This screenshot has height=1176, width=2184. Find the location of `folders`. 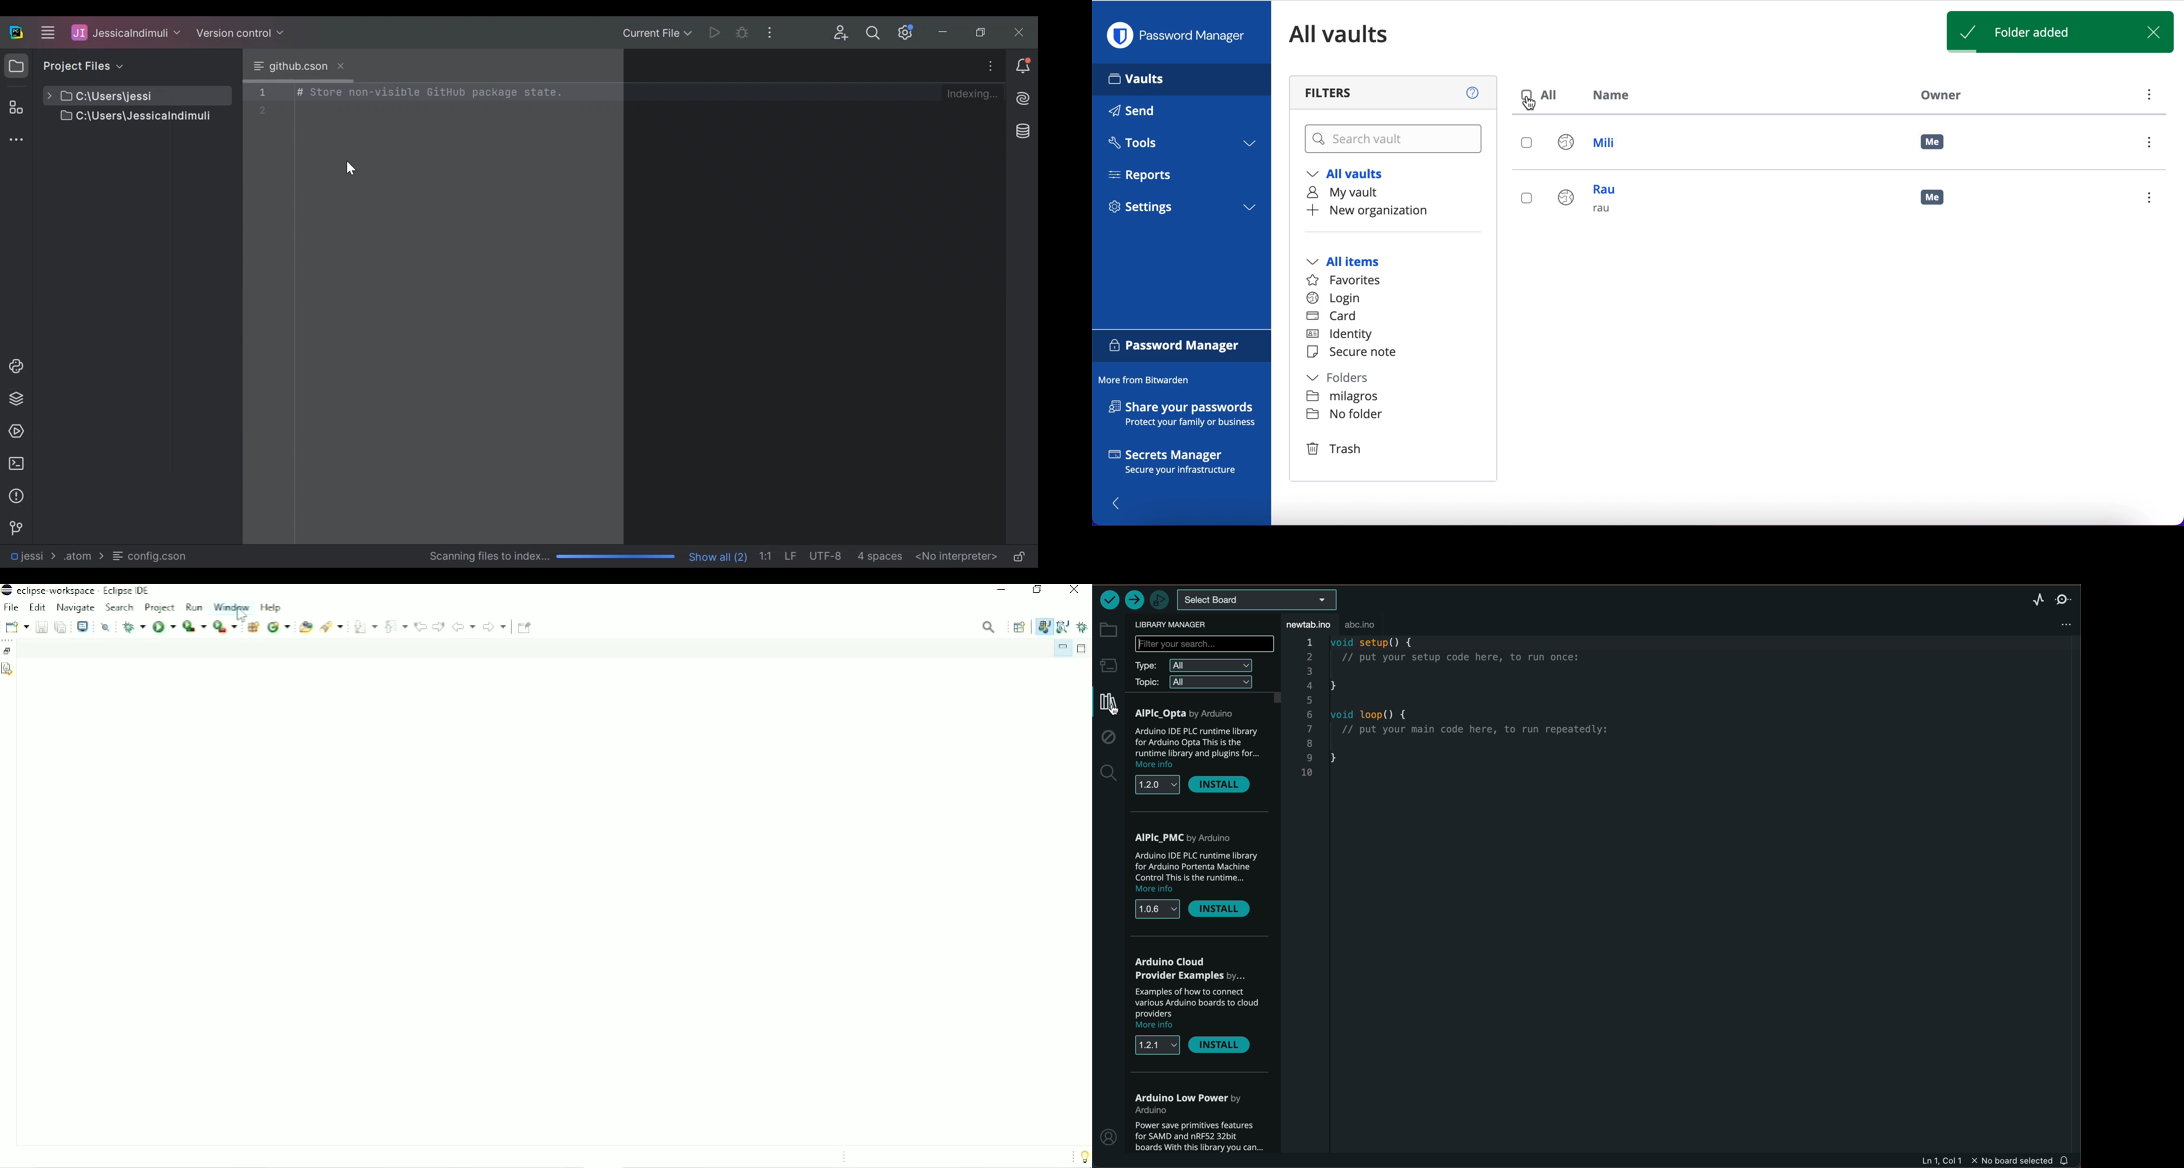

folders is located at coordinates (1347, 379).